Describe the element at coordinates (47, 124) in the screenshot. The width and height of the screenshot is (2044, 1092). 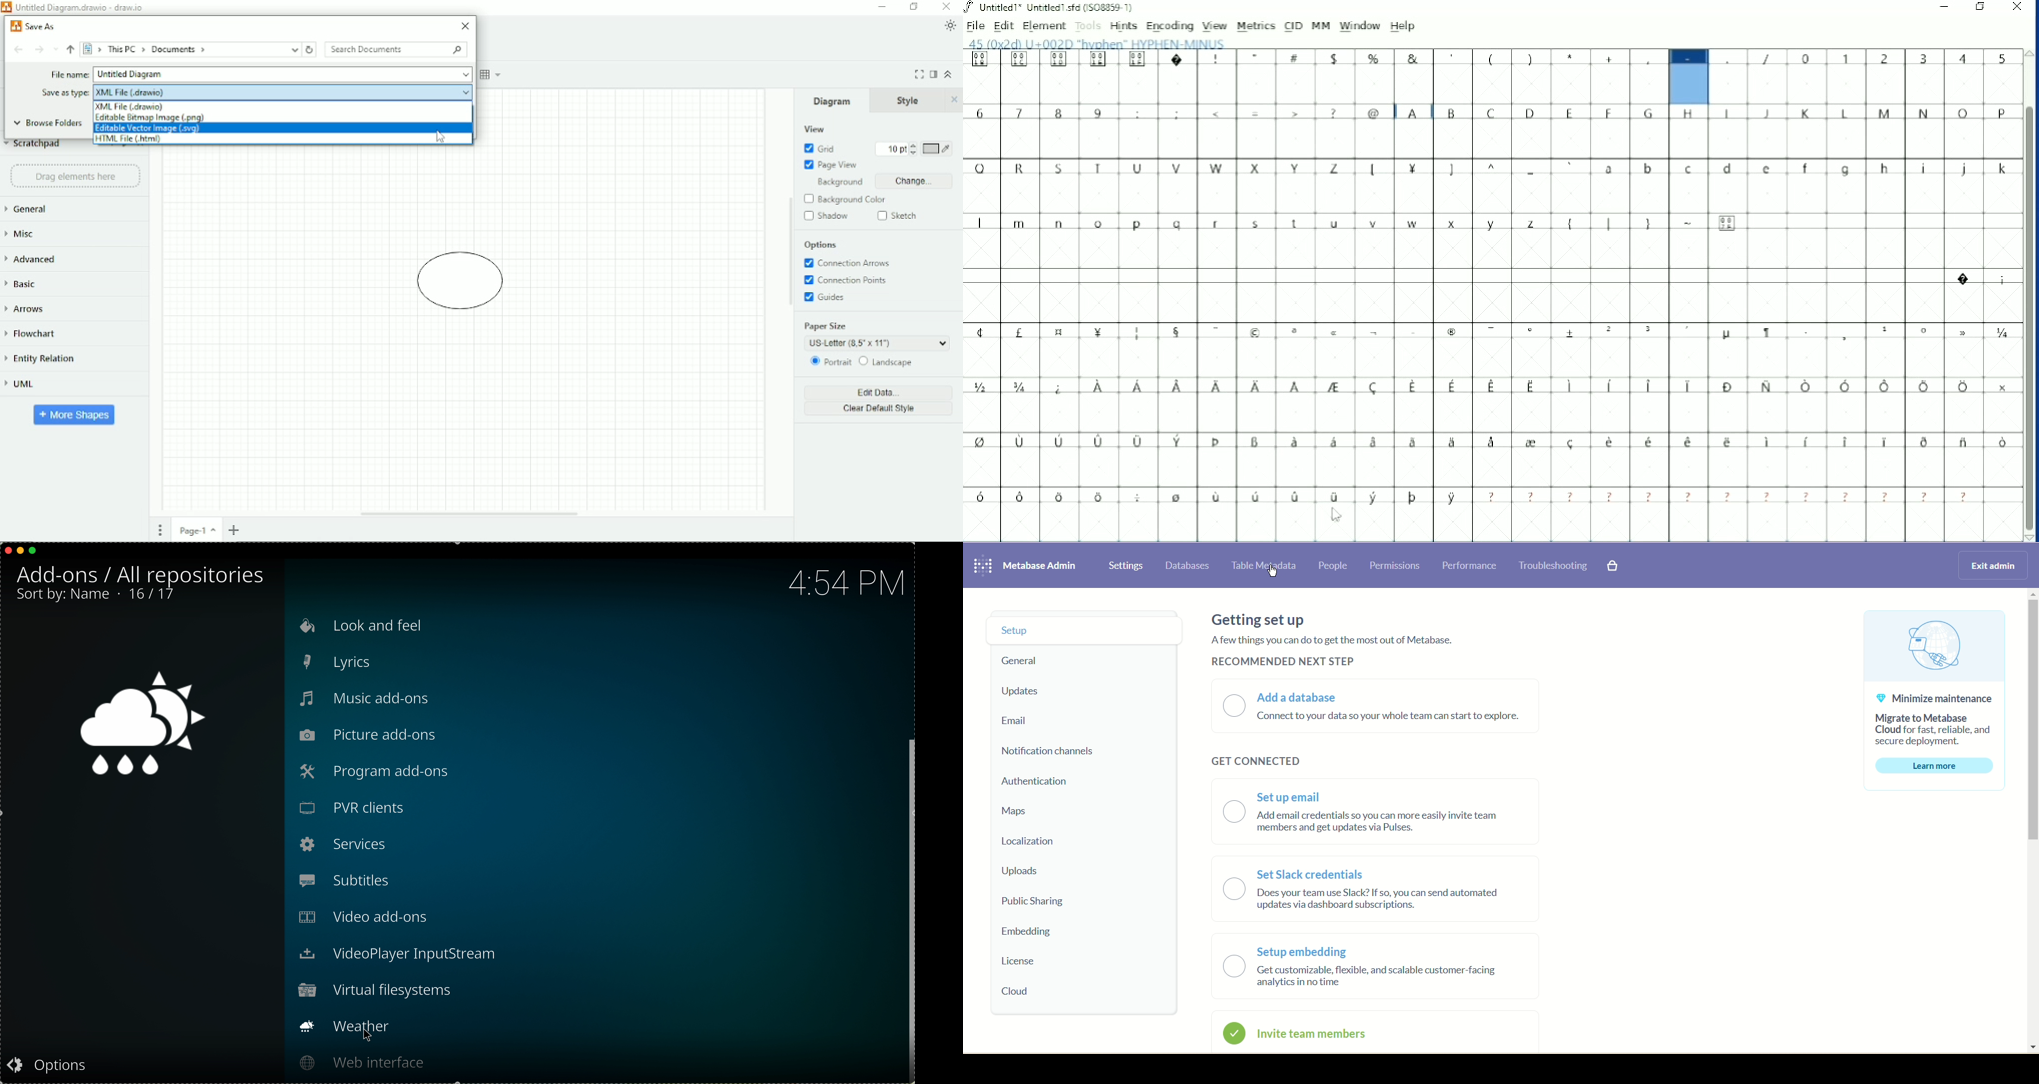
I see `Browse Folders` at that location.